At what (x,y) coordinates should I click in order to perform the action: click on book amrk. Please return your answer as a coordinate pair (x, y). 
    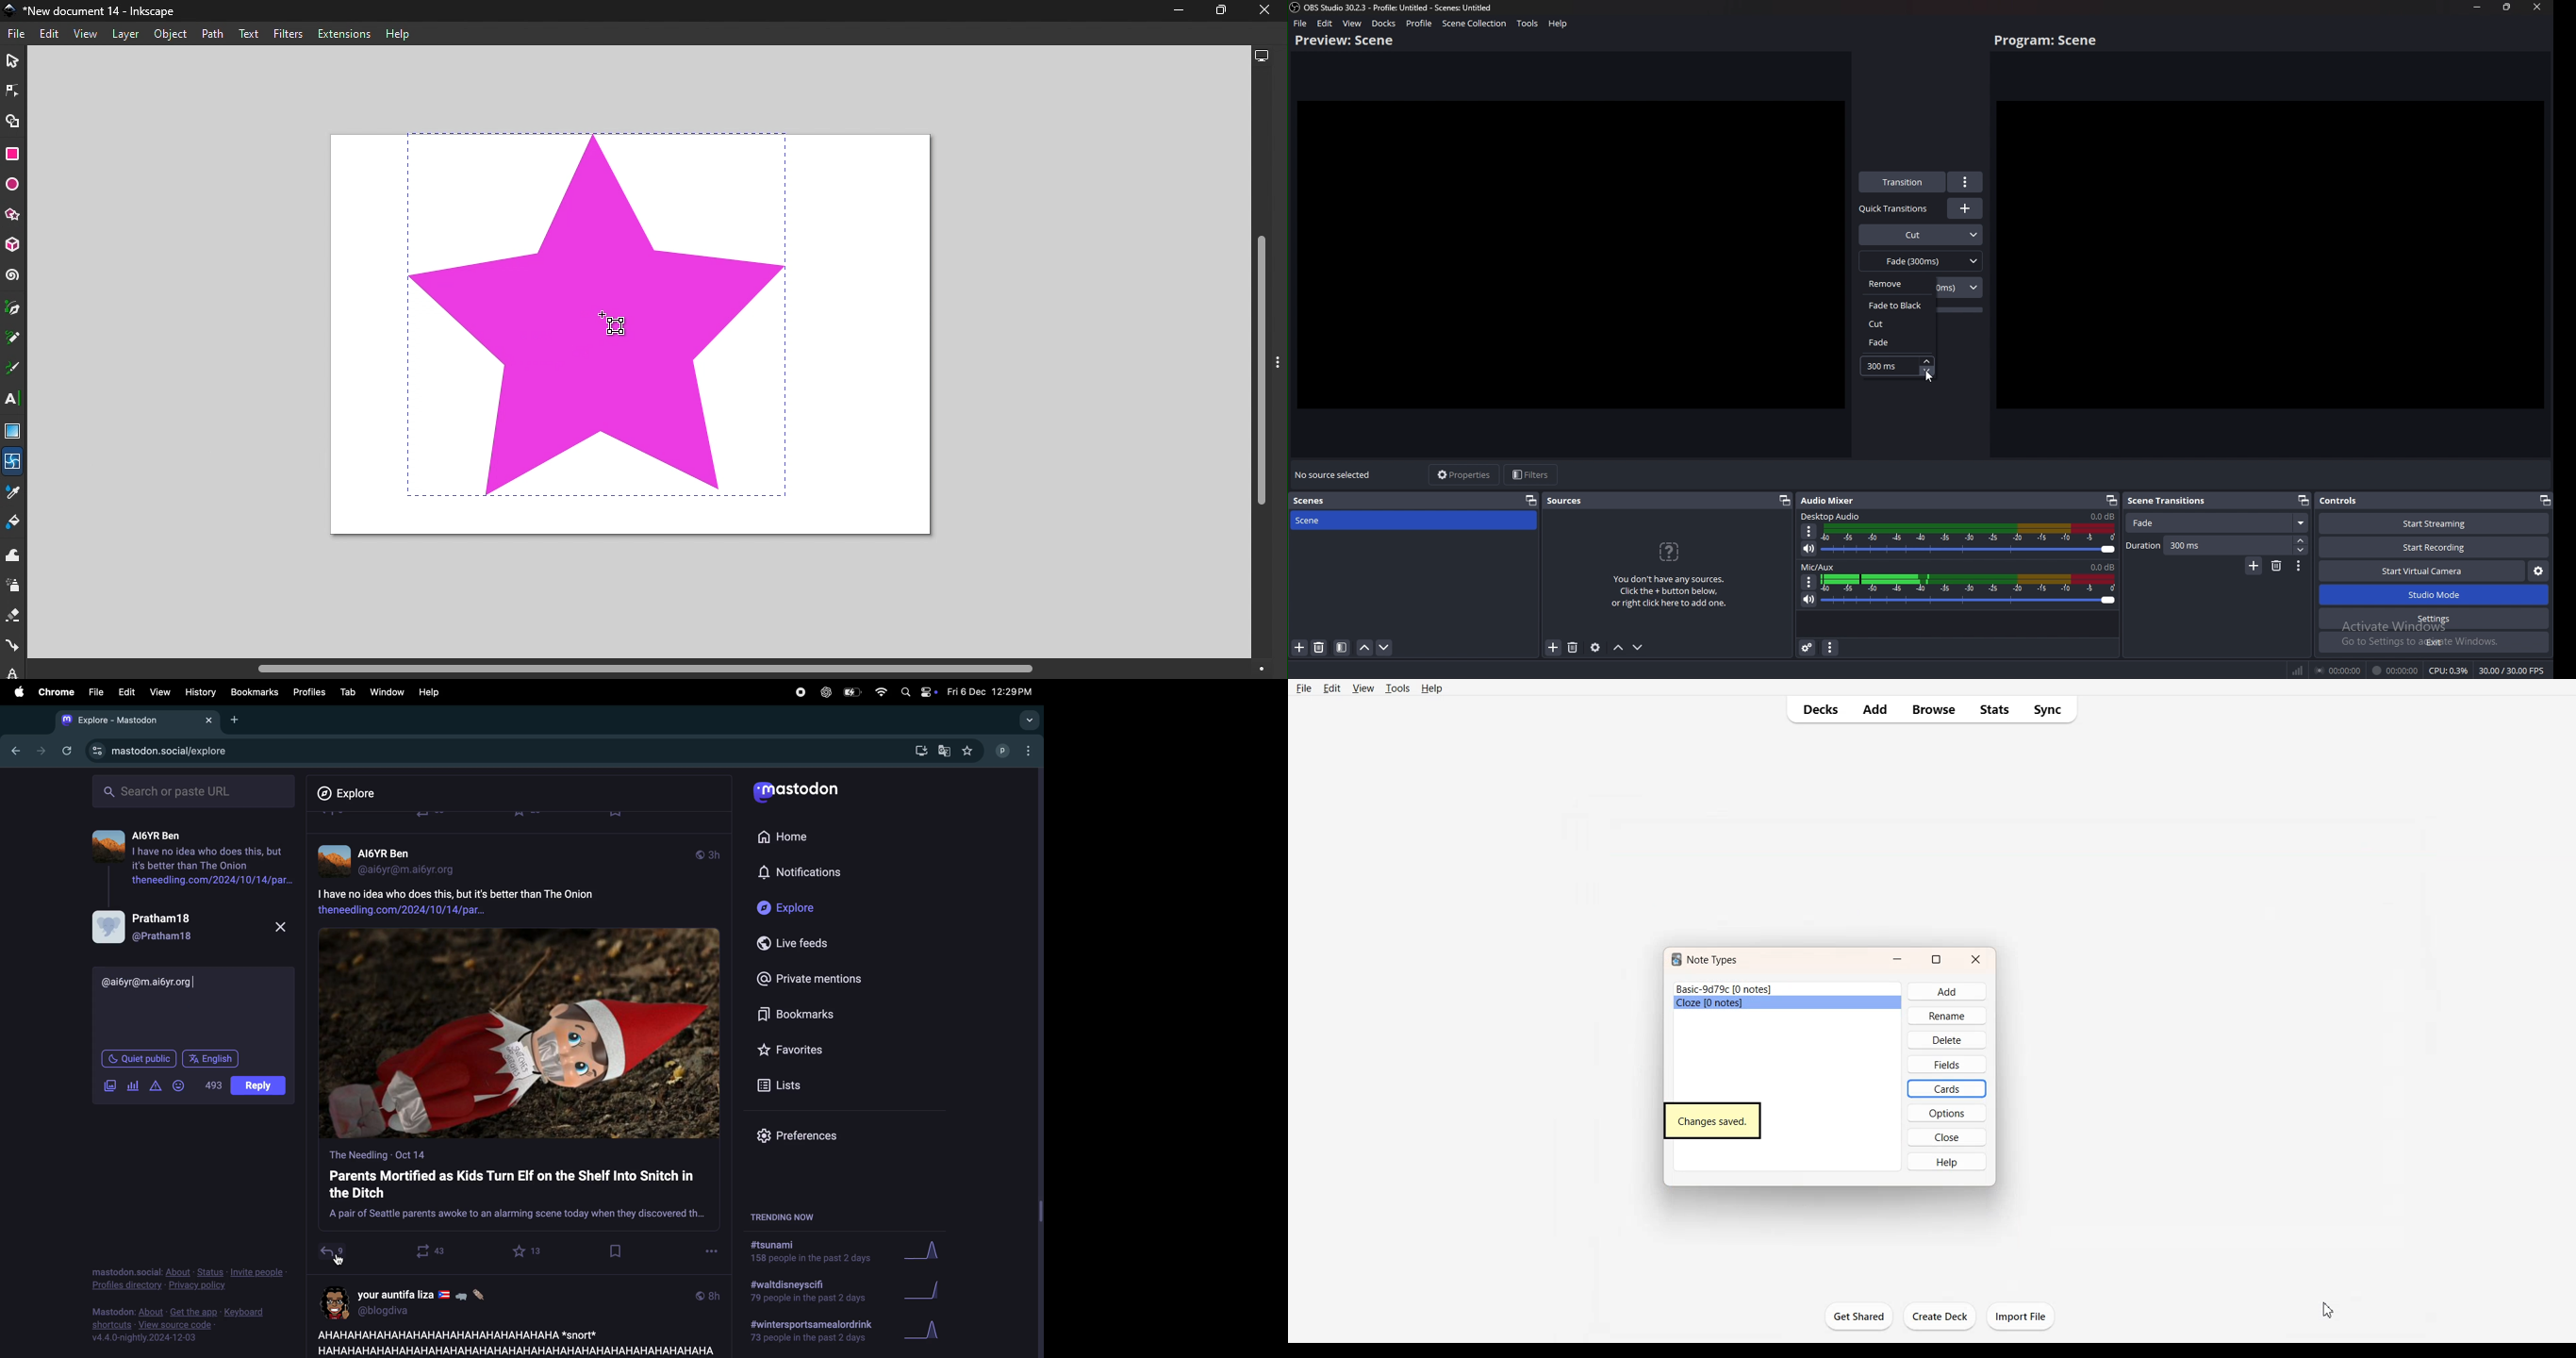
    Looking at the image, I should click on (617, 1251).